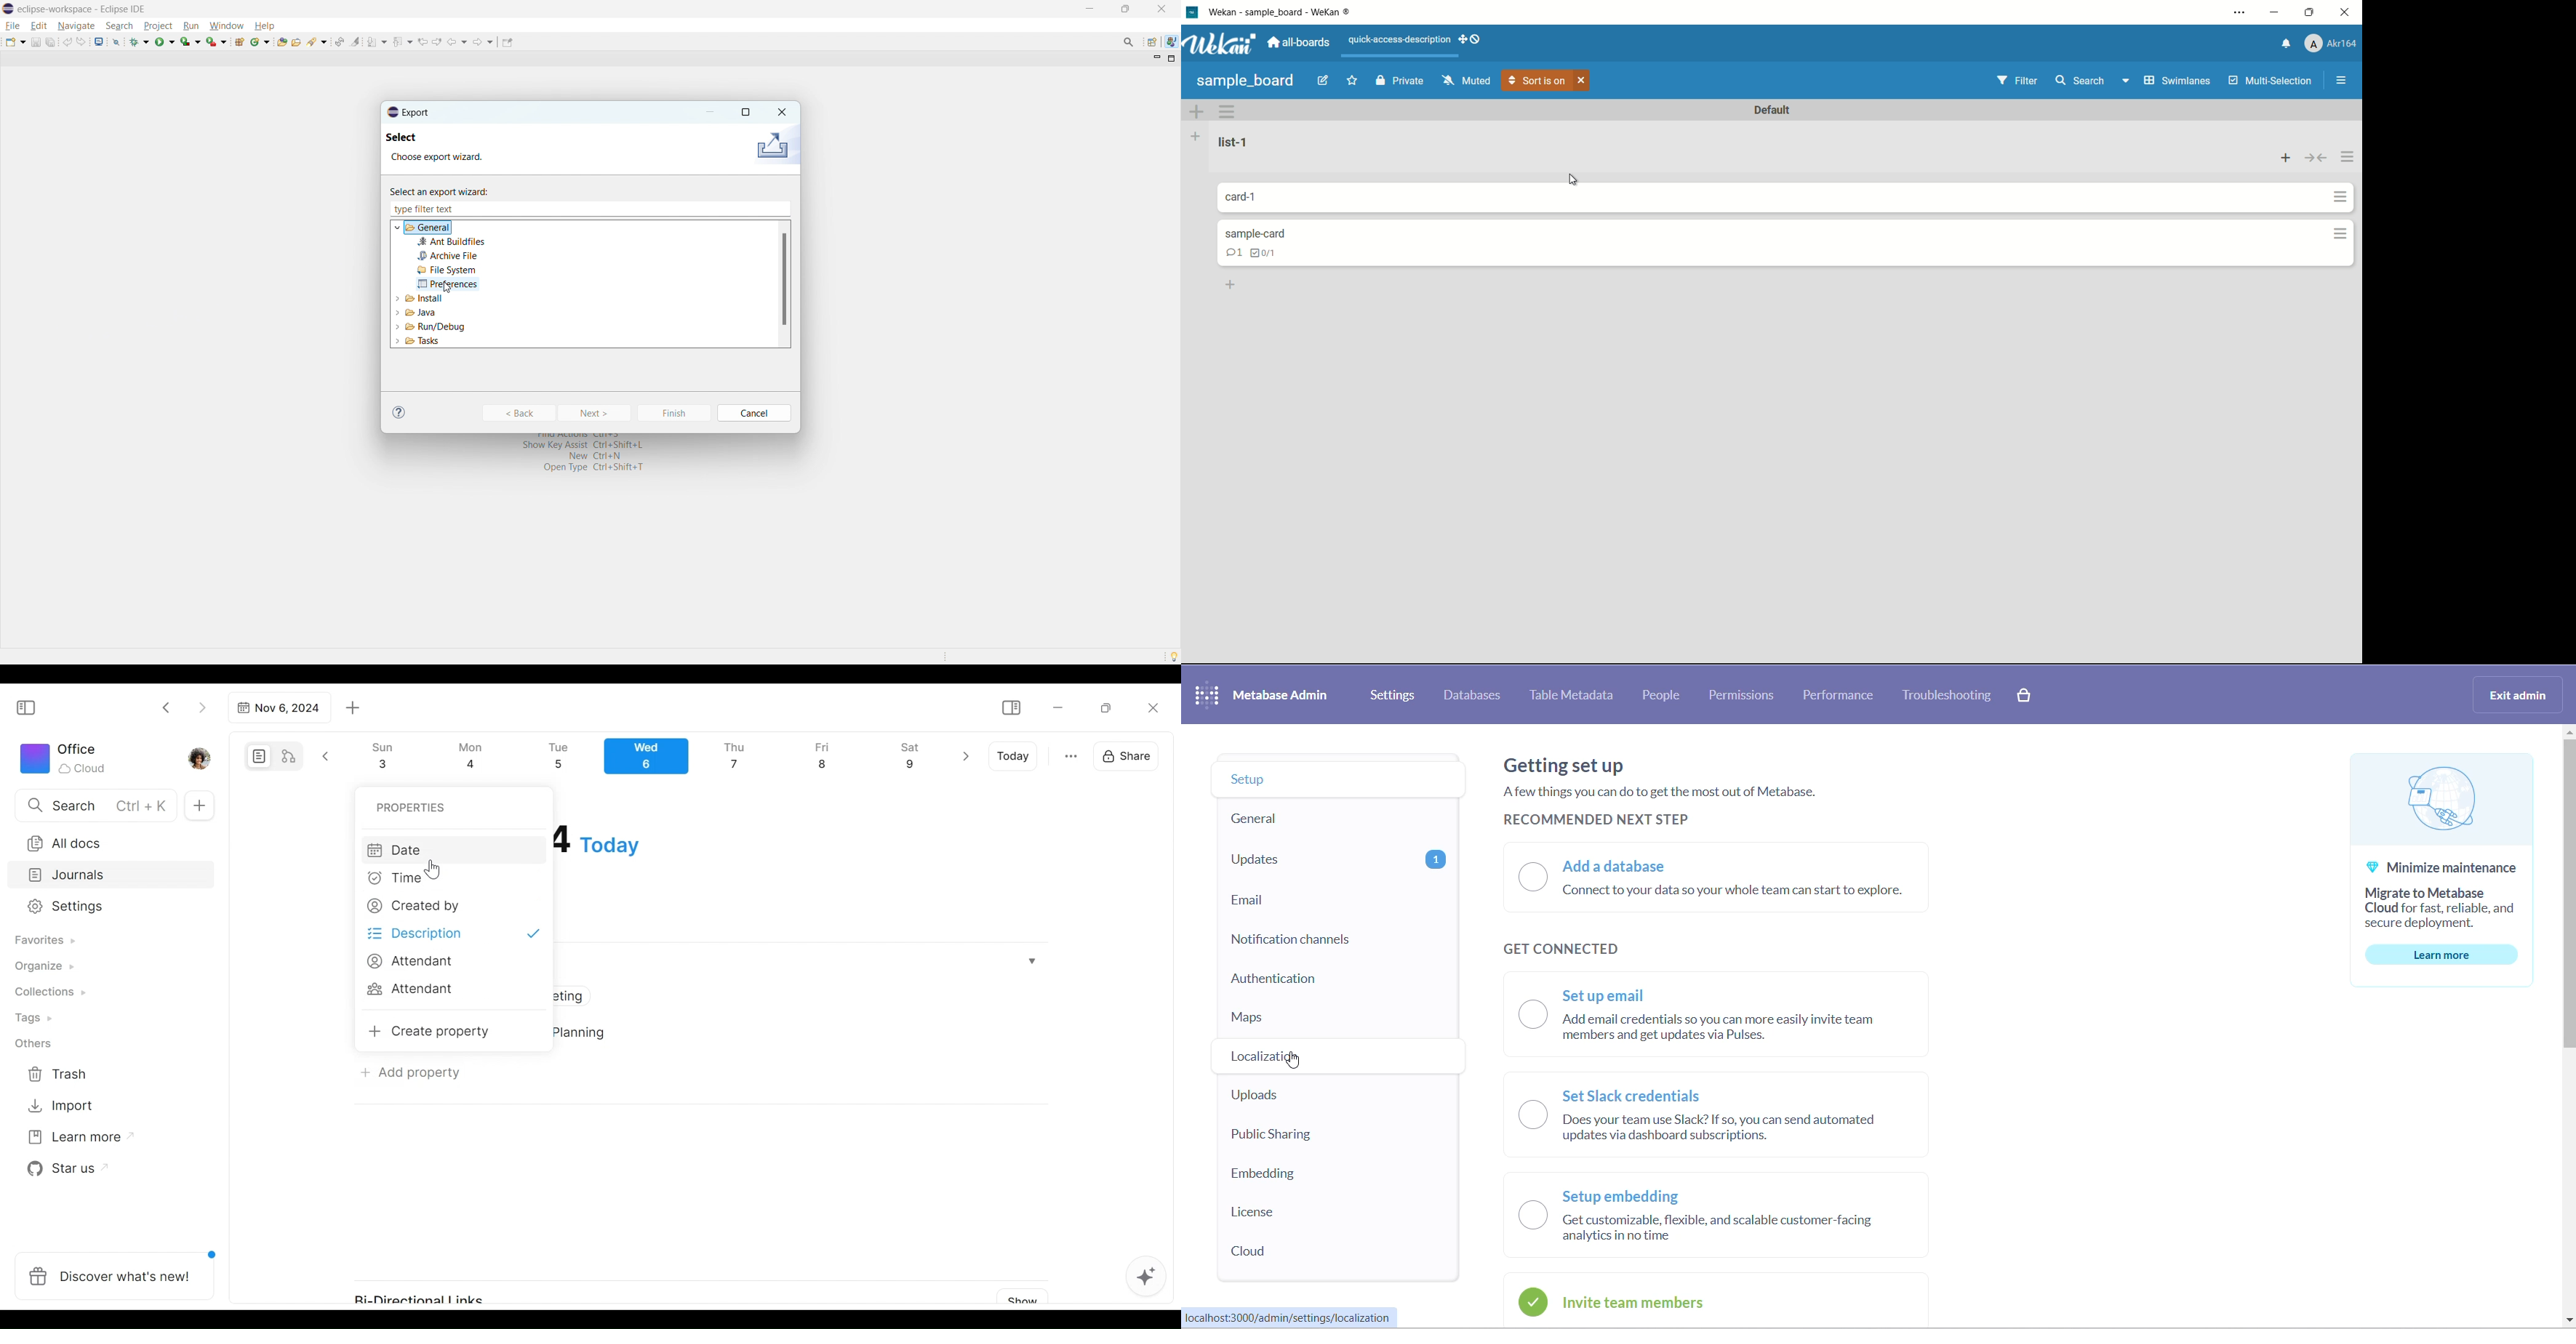 Image resolution: width=2576 pixels, height=1344 pixels. What do you see at coordinates (2567, 899) in the screenshot?
I see `scrollbar` at bounding box center [2567, 899].